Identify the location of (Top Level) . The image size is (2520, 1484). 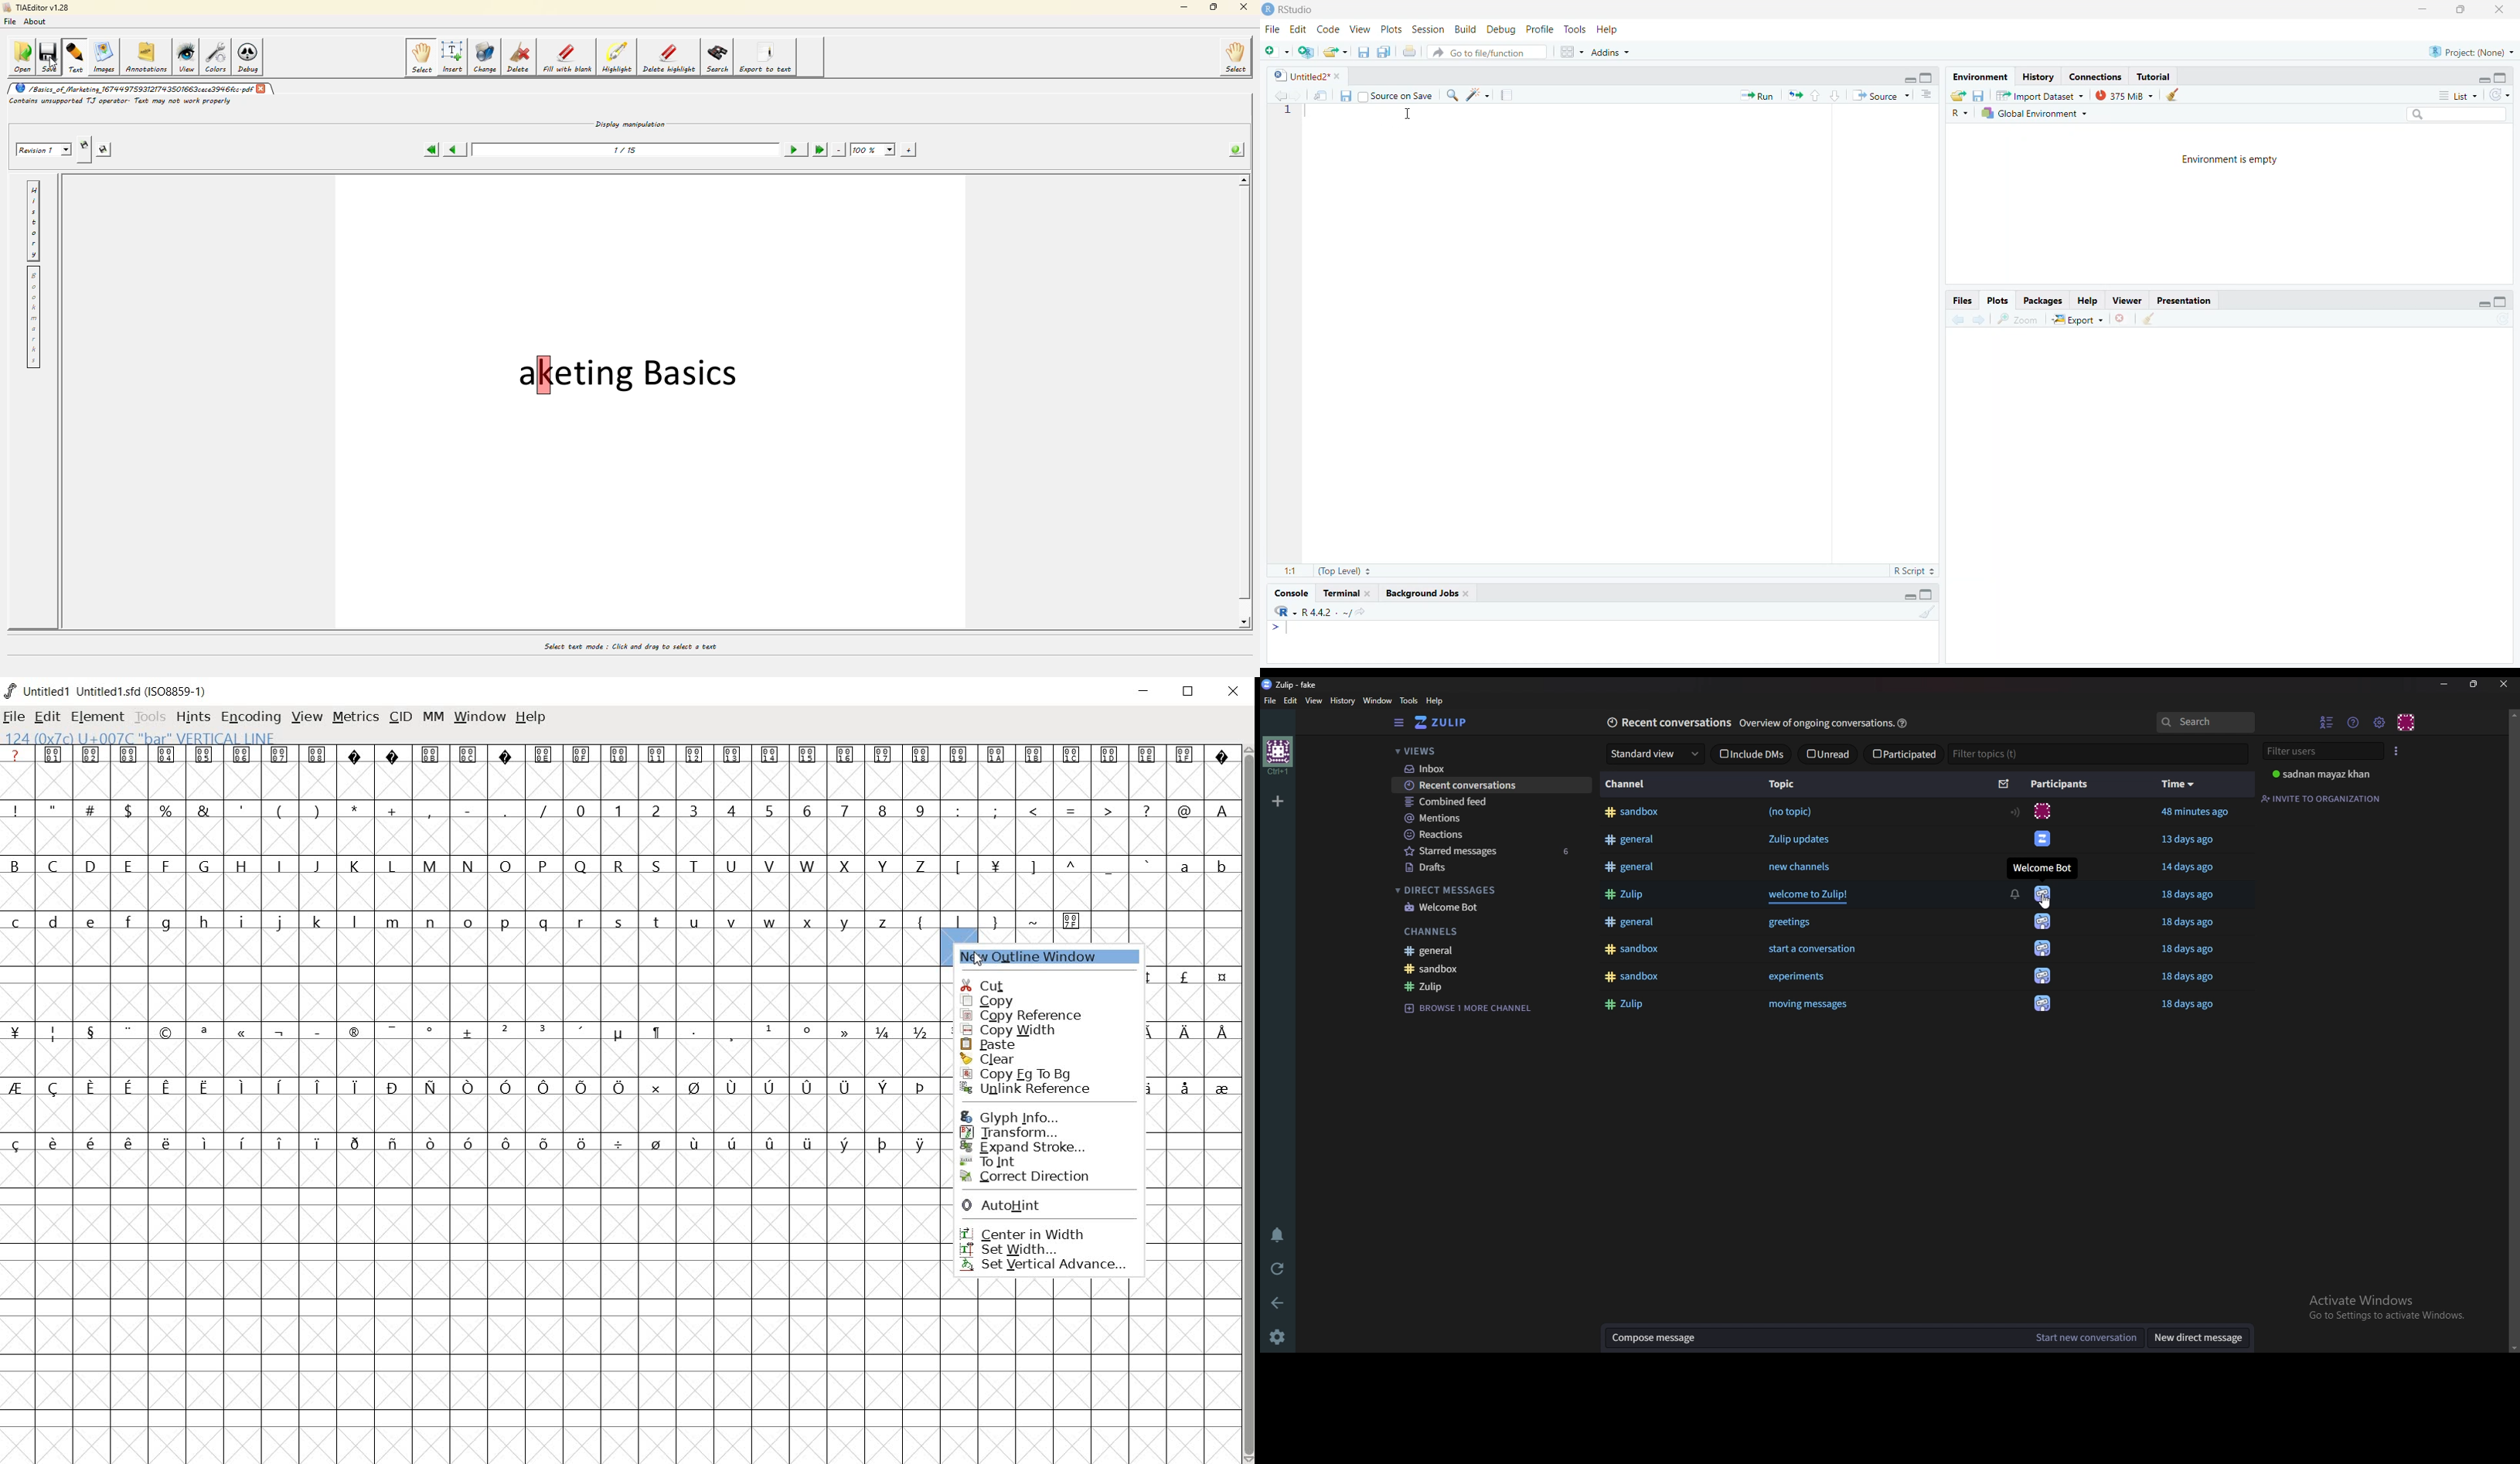
(1345, 572).